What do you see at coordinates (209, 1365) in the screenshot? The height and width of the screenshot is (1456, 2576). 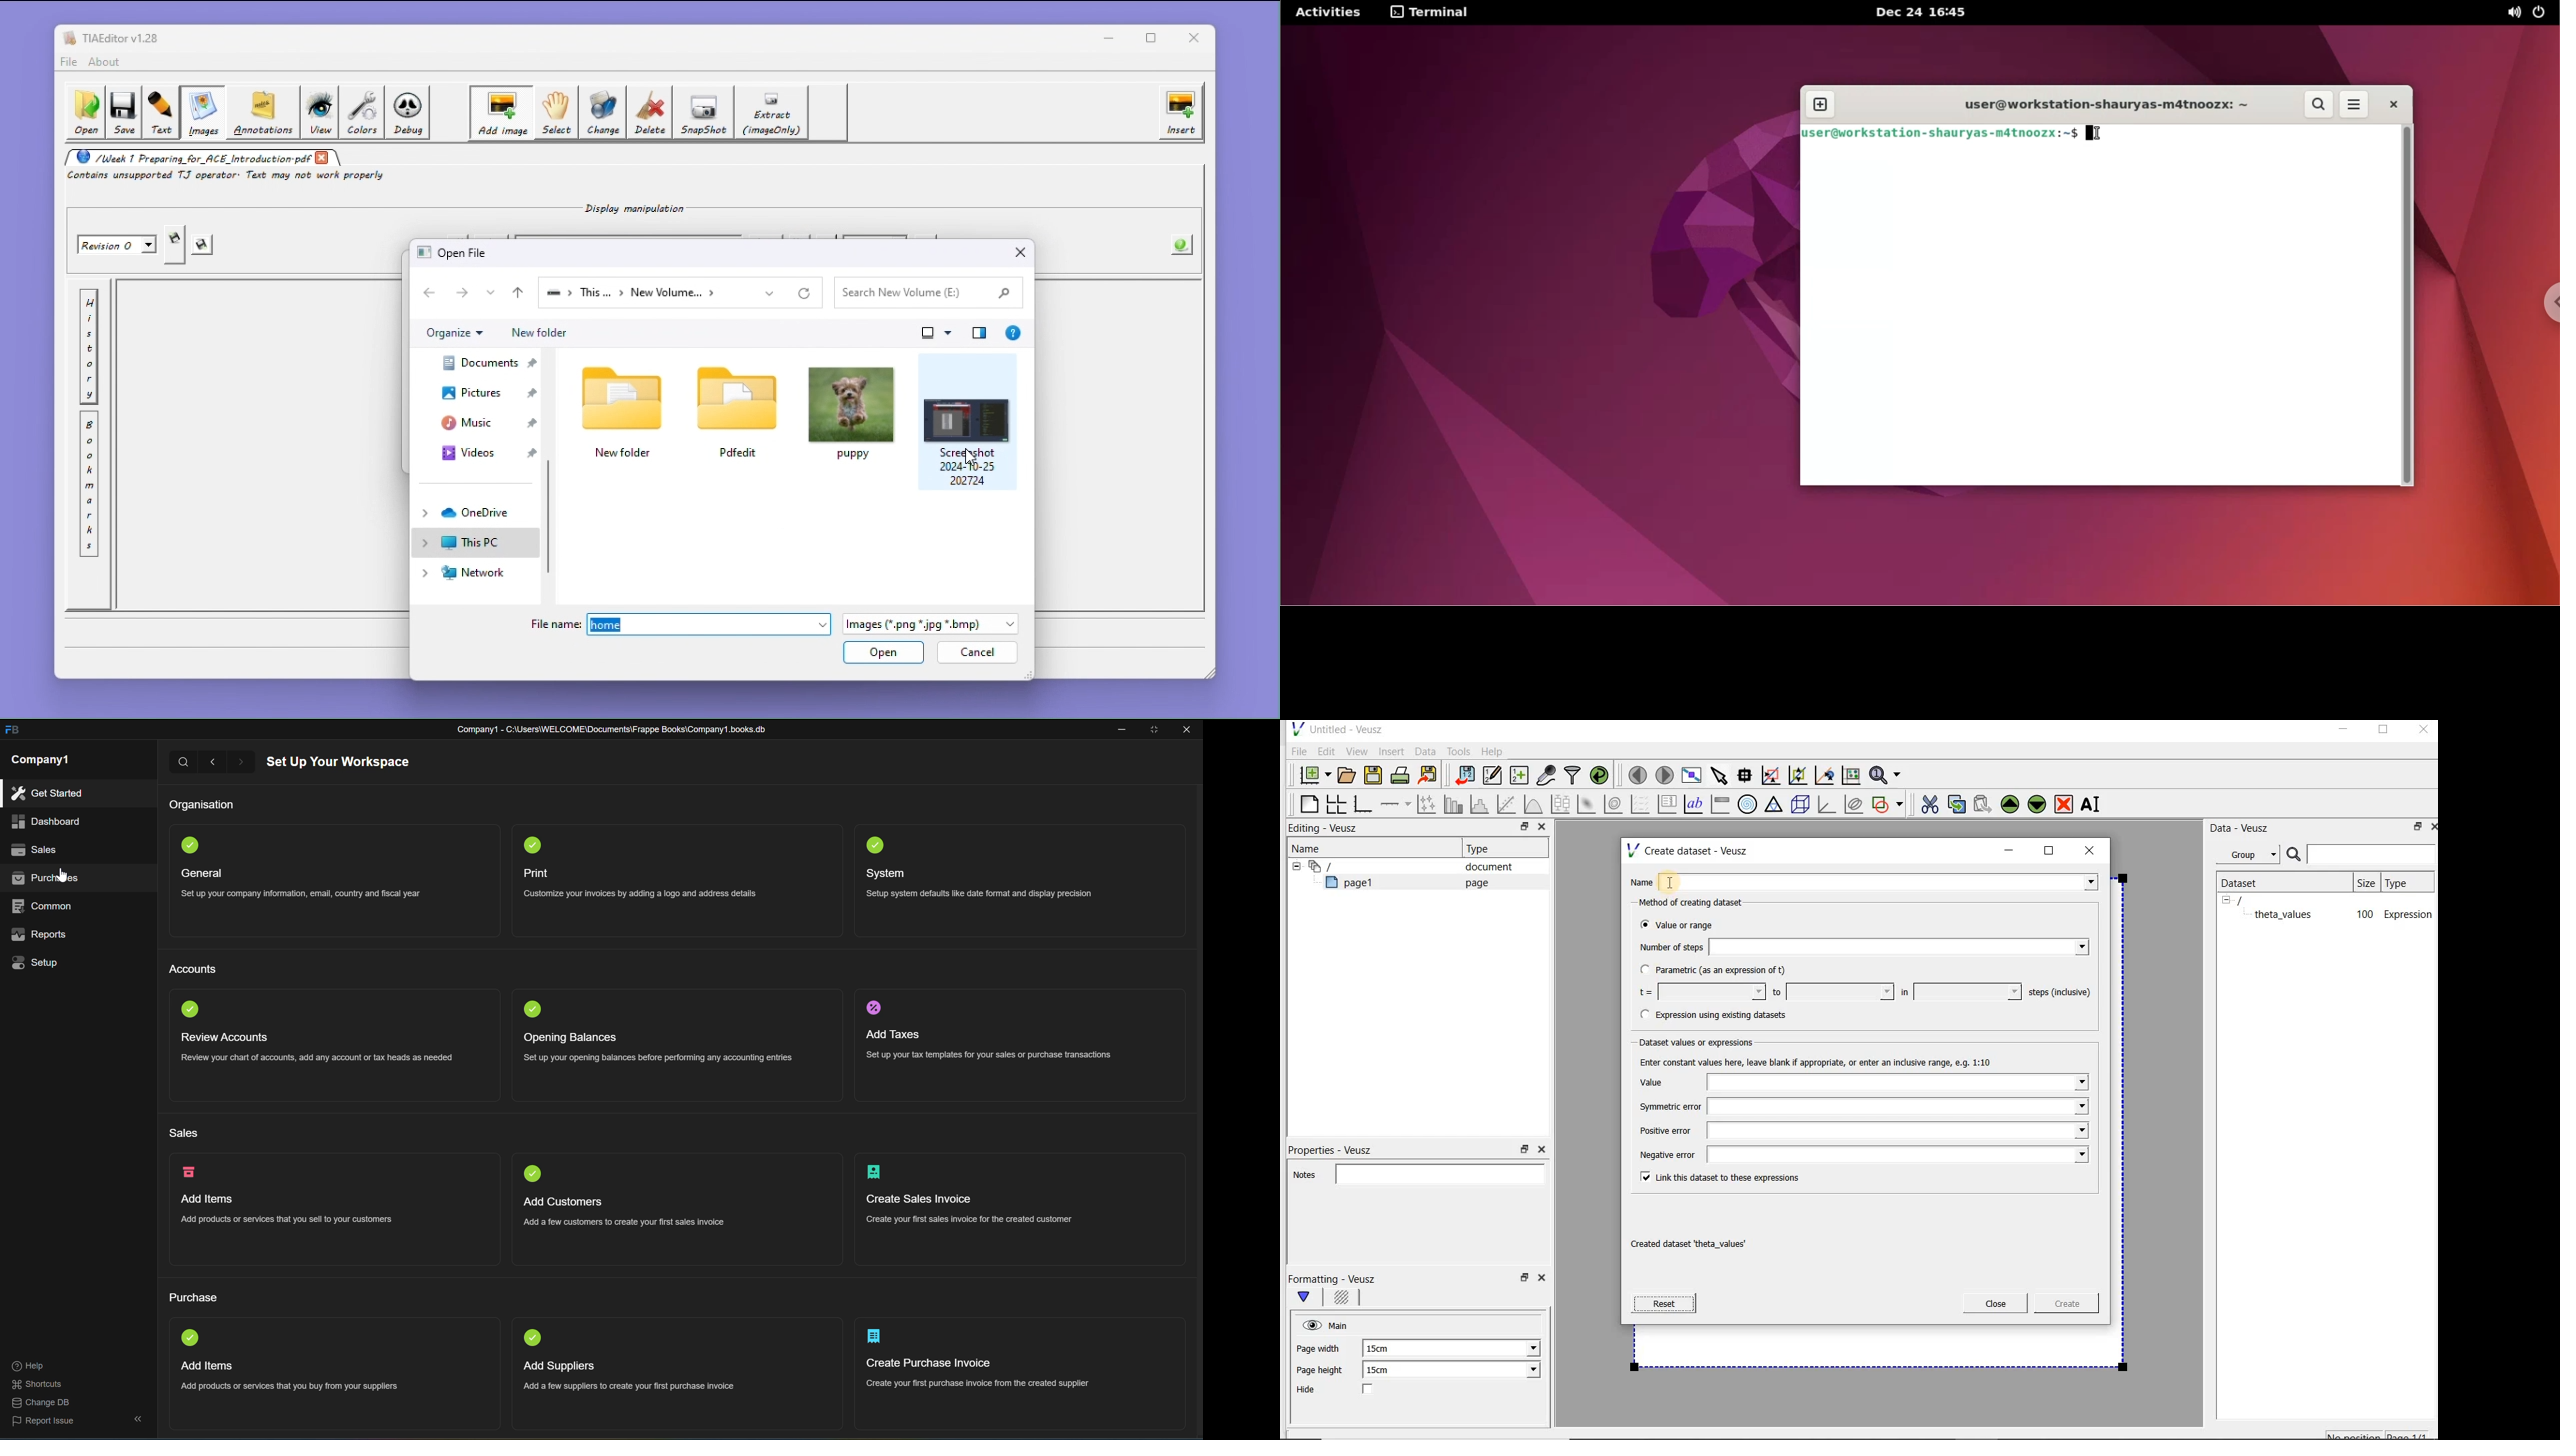 I see `add items` at bounding box center [209, 1365].